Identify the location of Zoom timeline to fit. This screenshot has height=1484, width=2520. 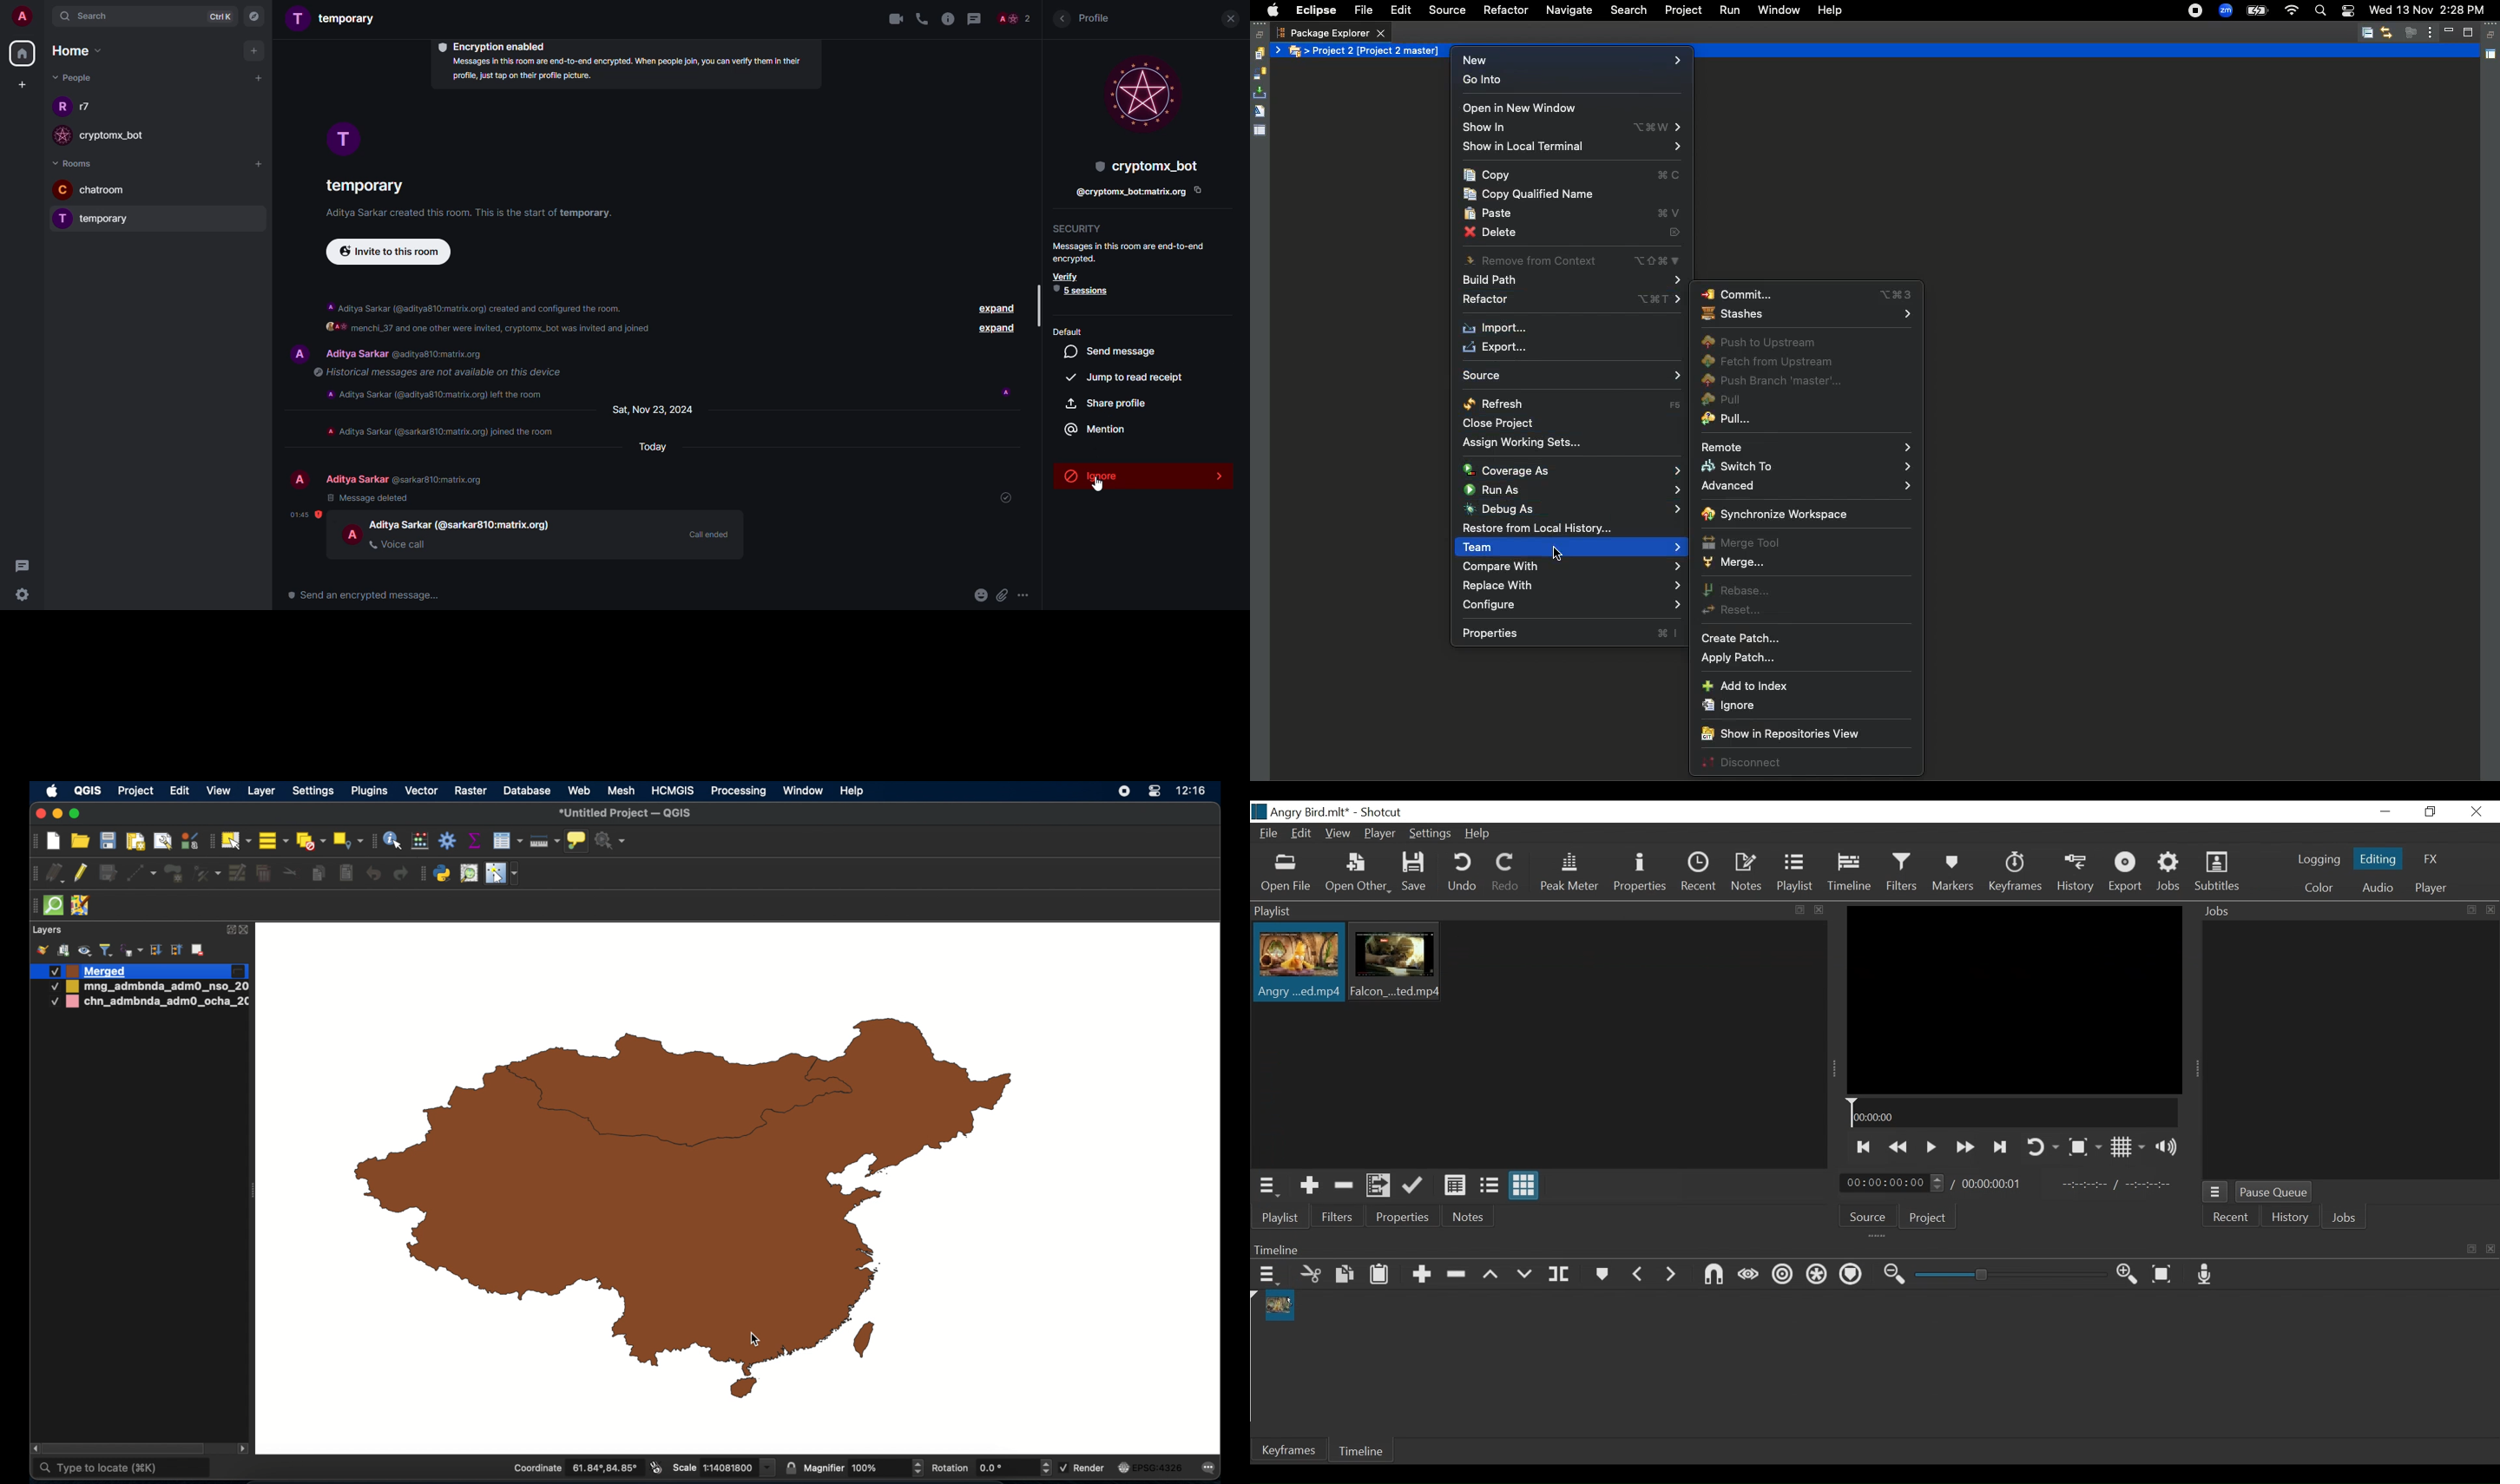
(2165, 1274).